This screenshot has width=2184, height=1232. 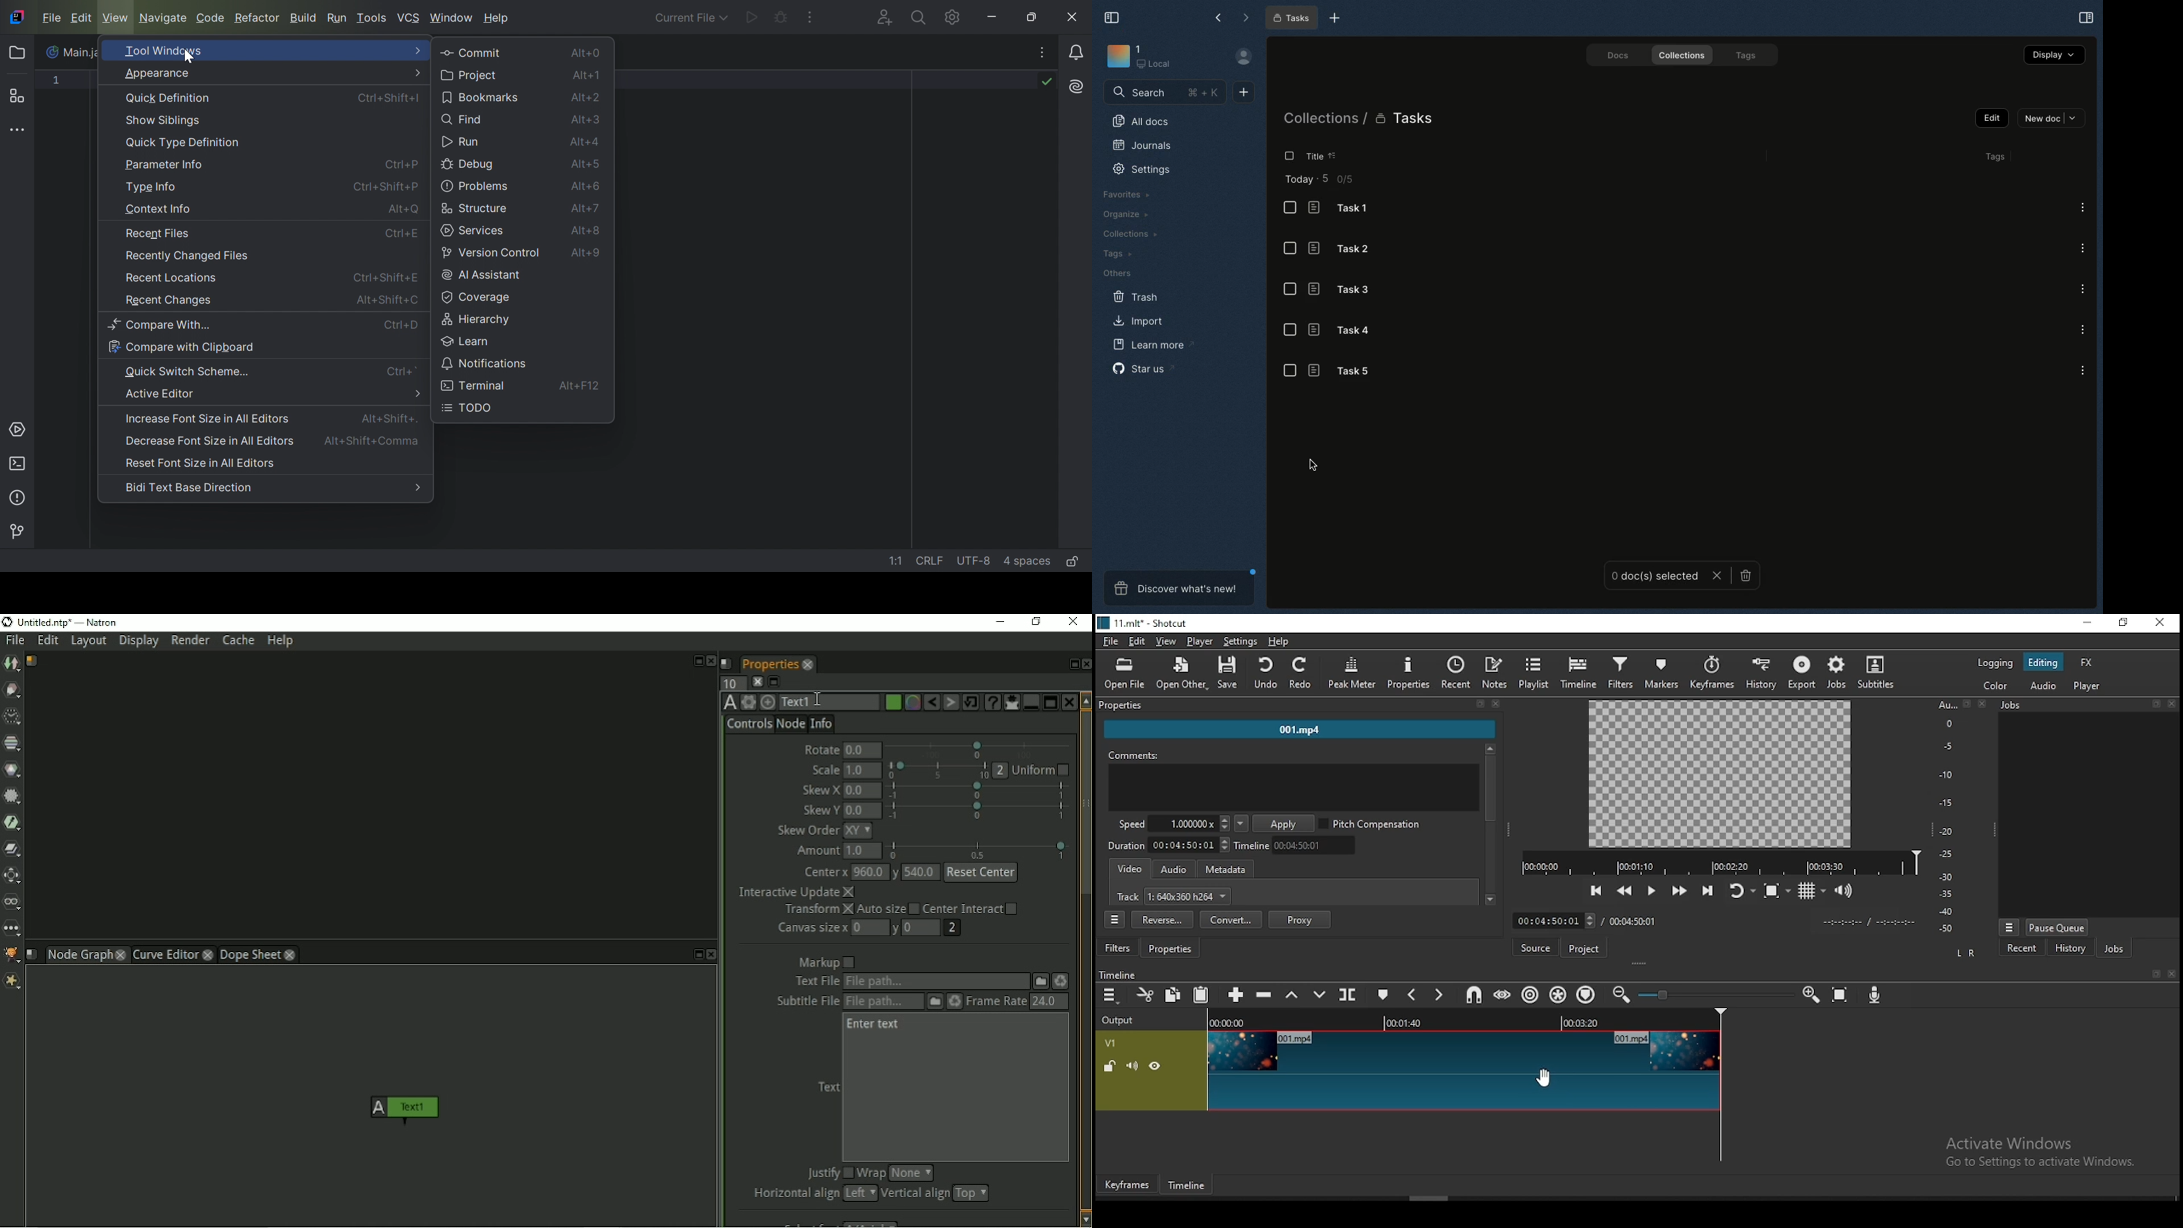 I want to click on Tasks, so click(x=1407, y=120).